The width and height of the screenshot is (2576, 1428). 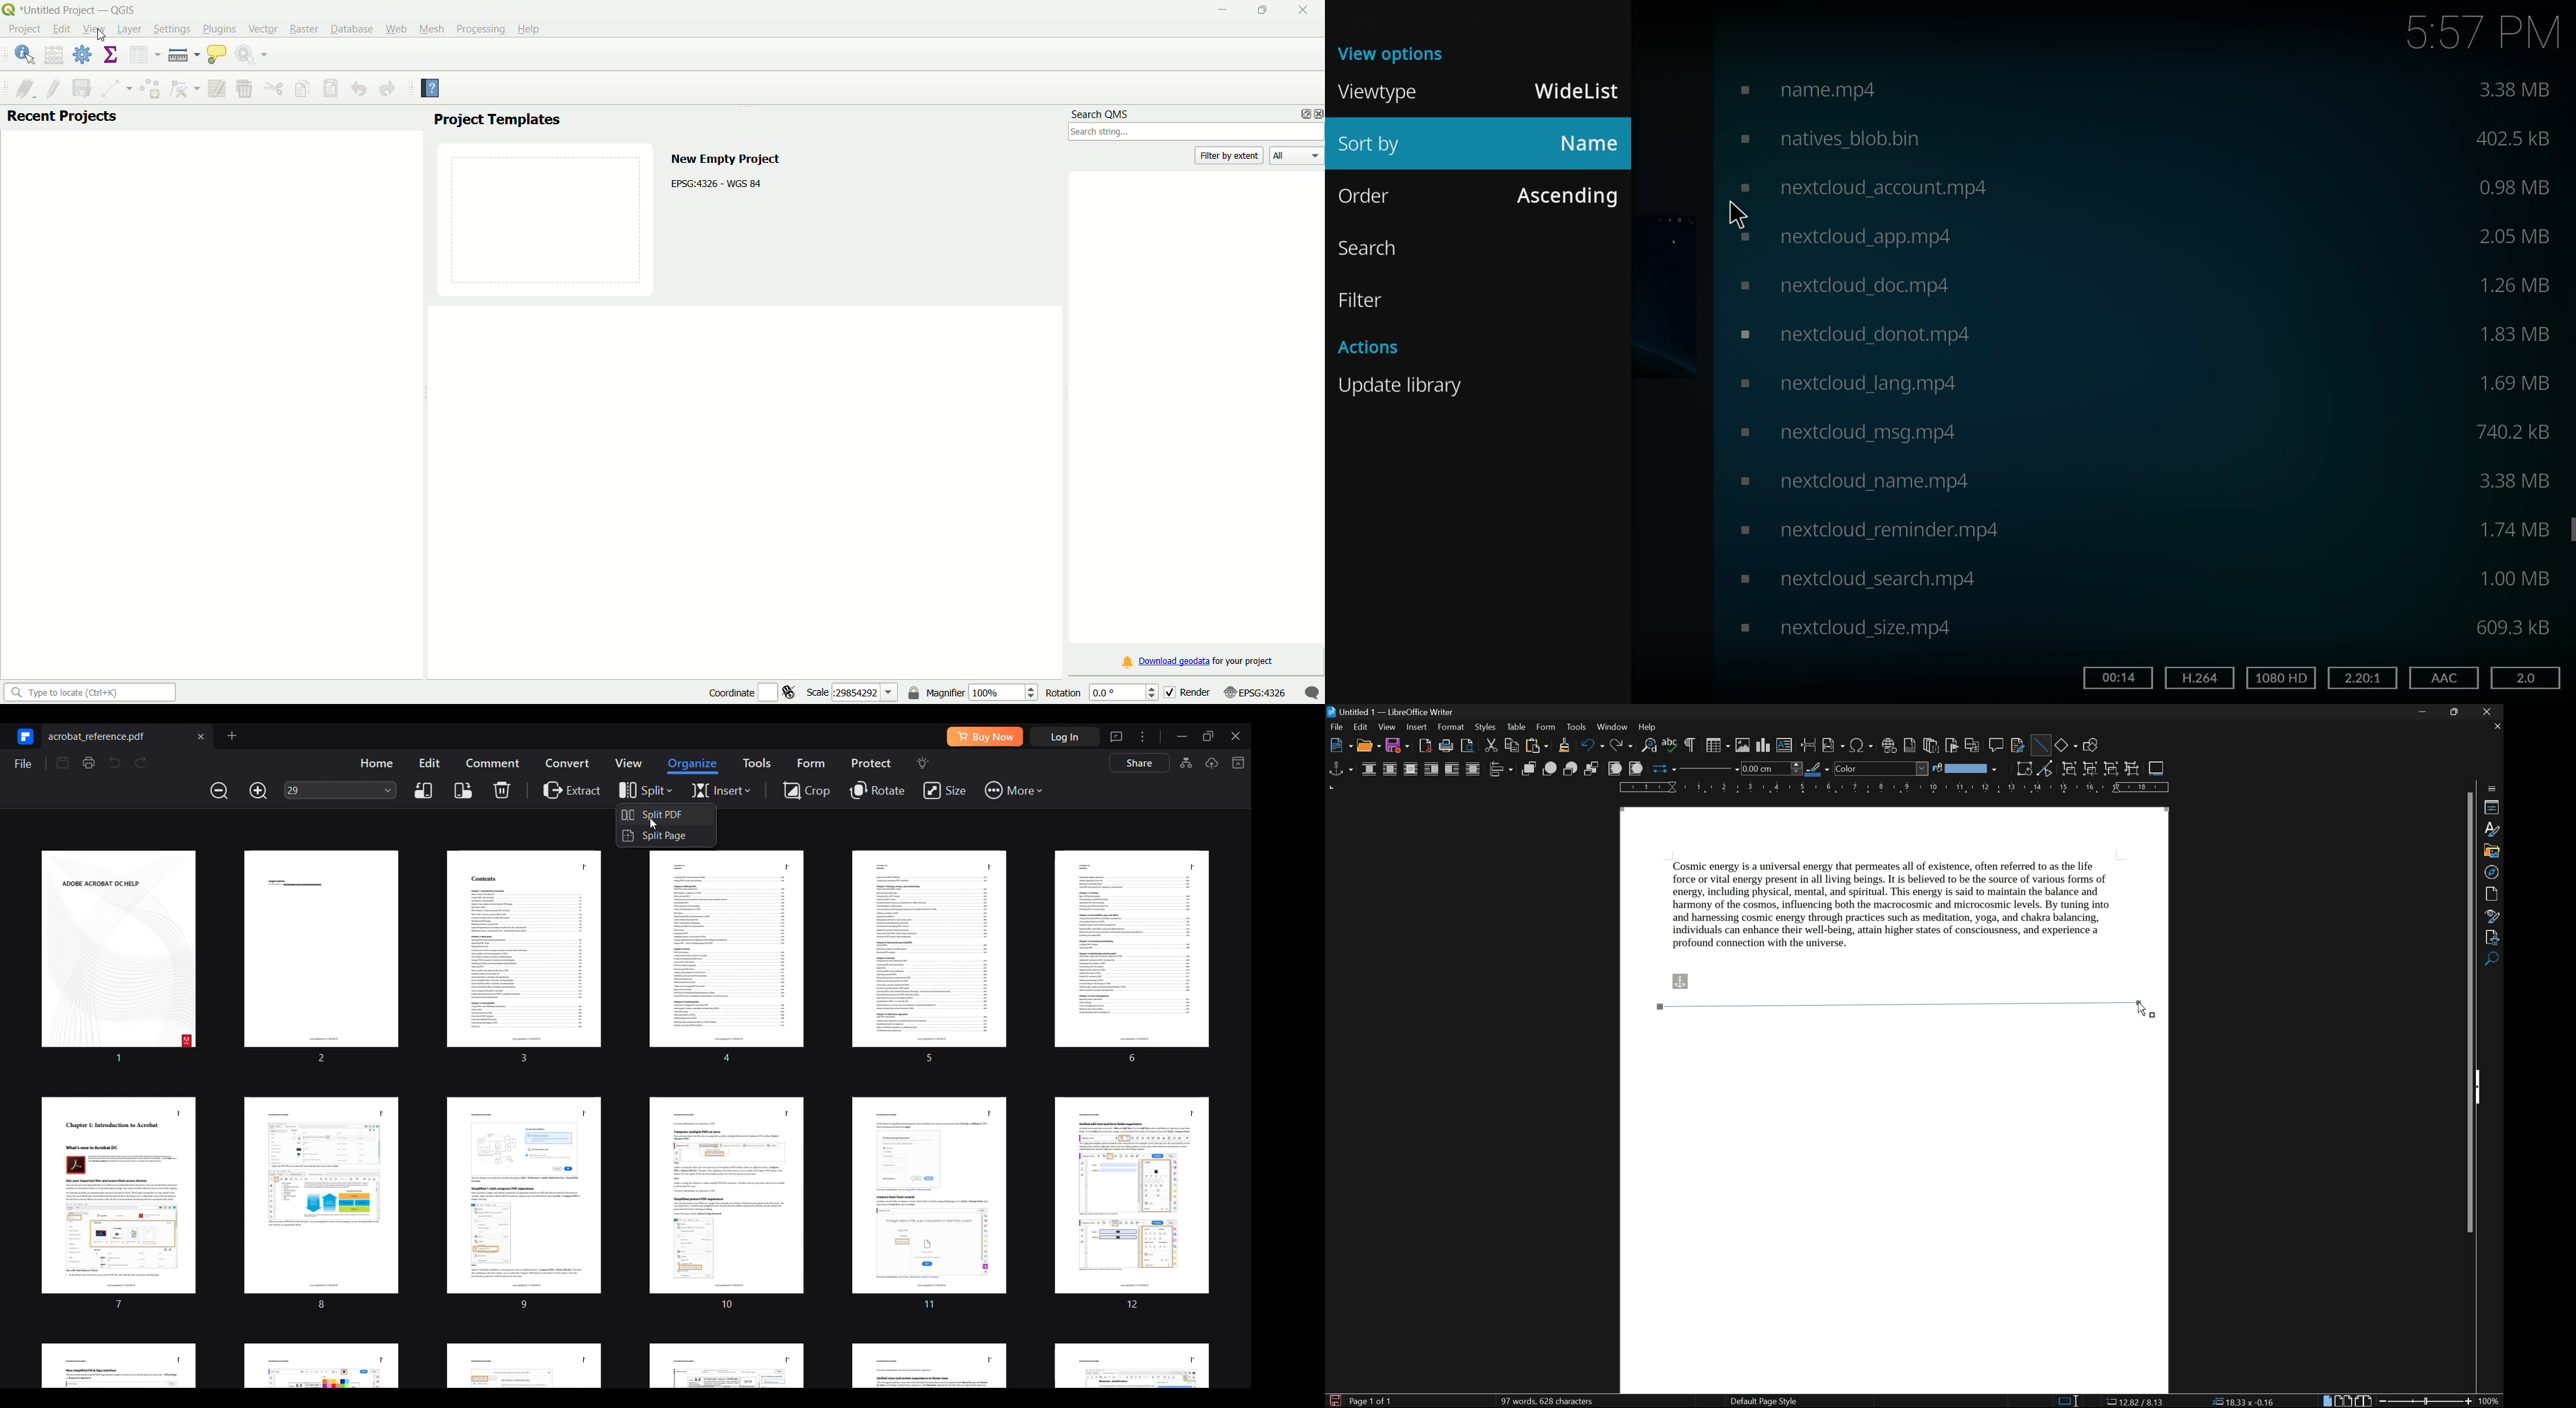 What do you see at coordinates (1612, 727) in the screenshot?
I see `window` at bounding box center [1612, 727].